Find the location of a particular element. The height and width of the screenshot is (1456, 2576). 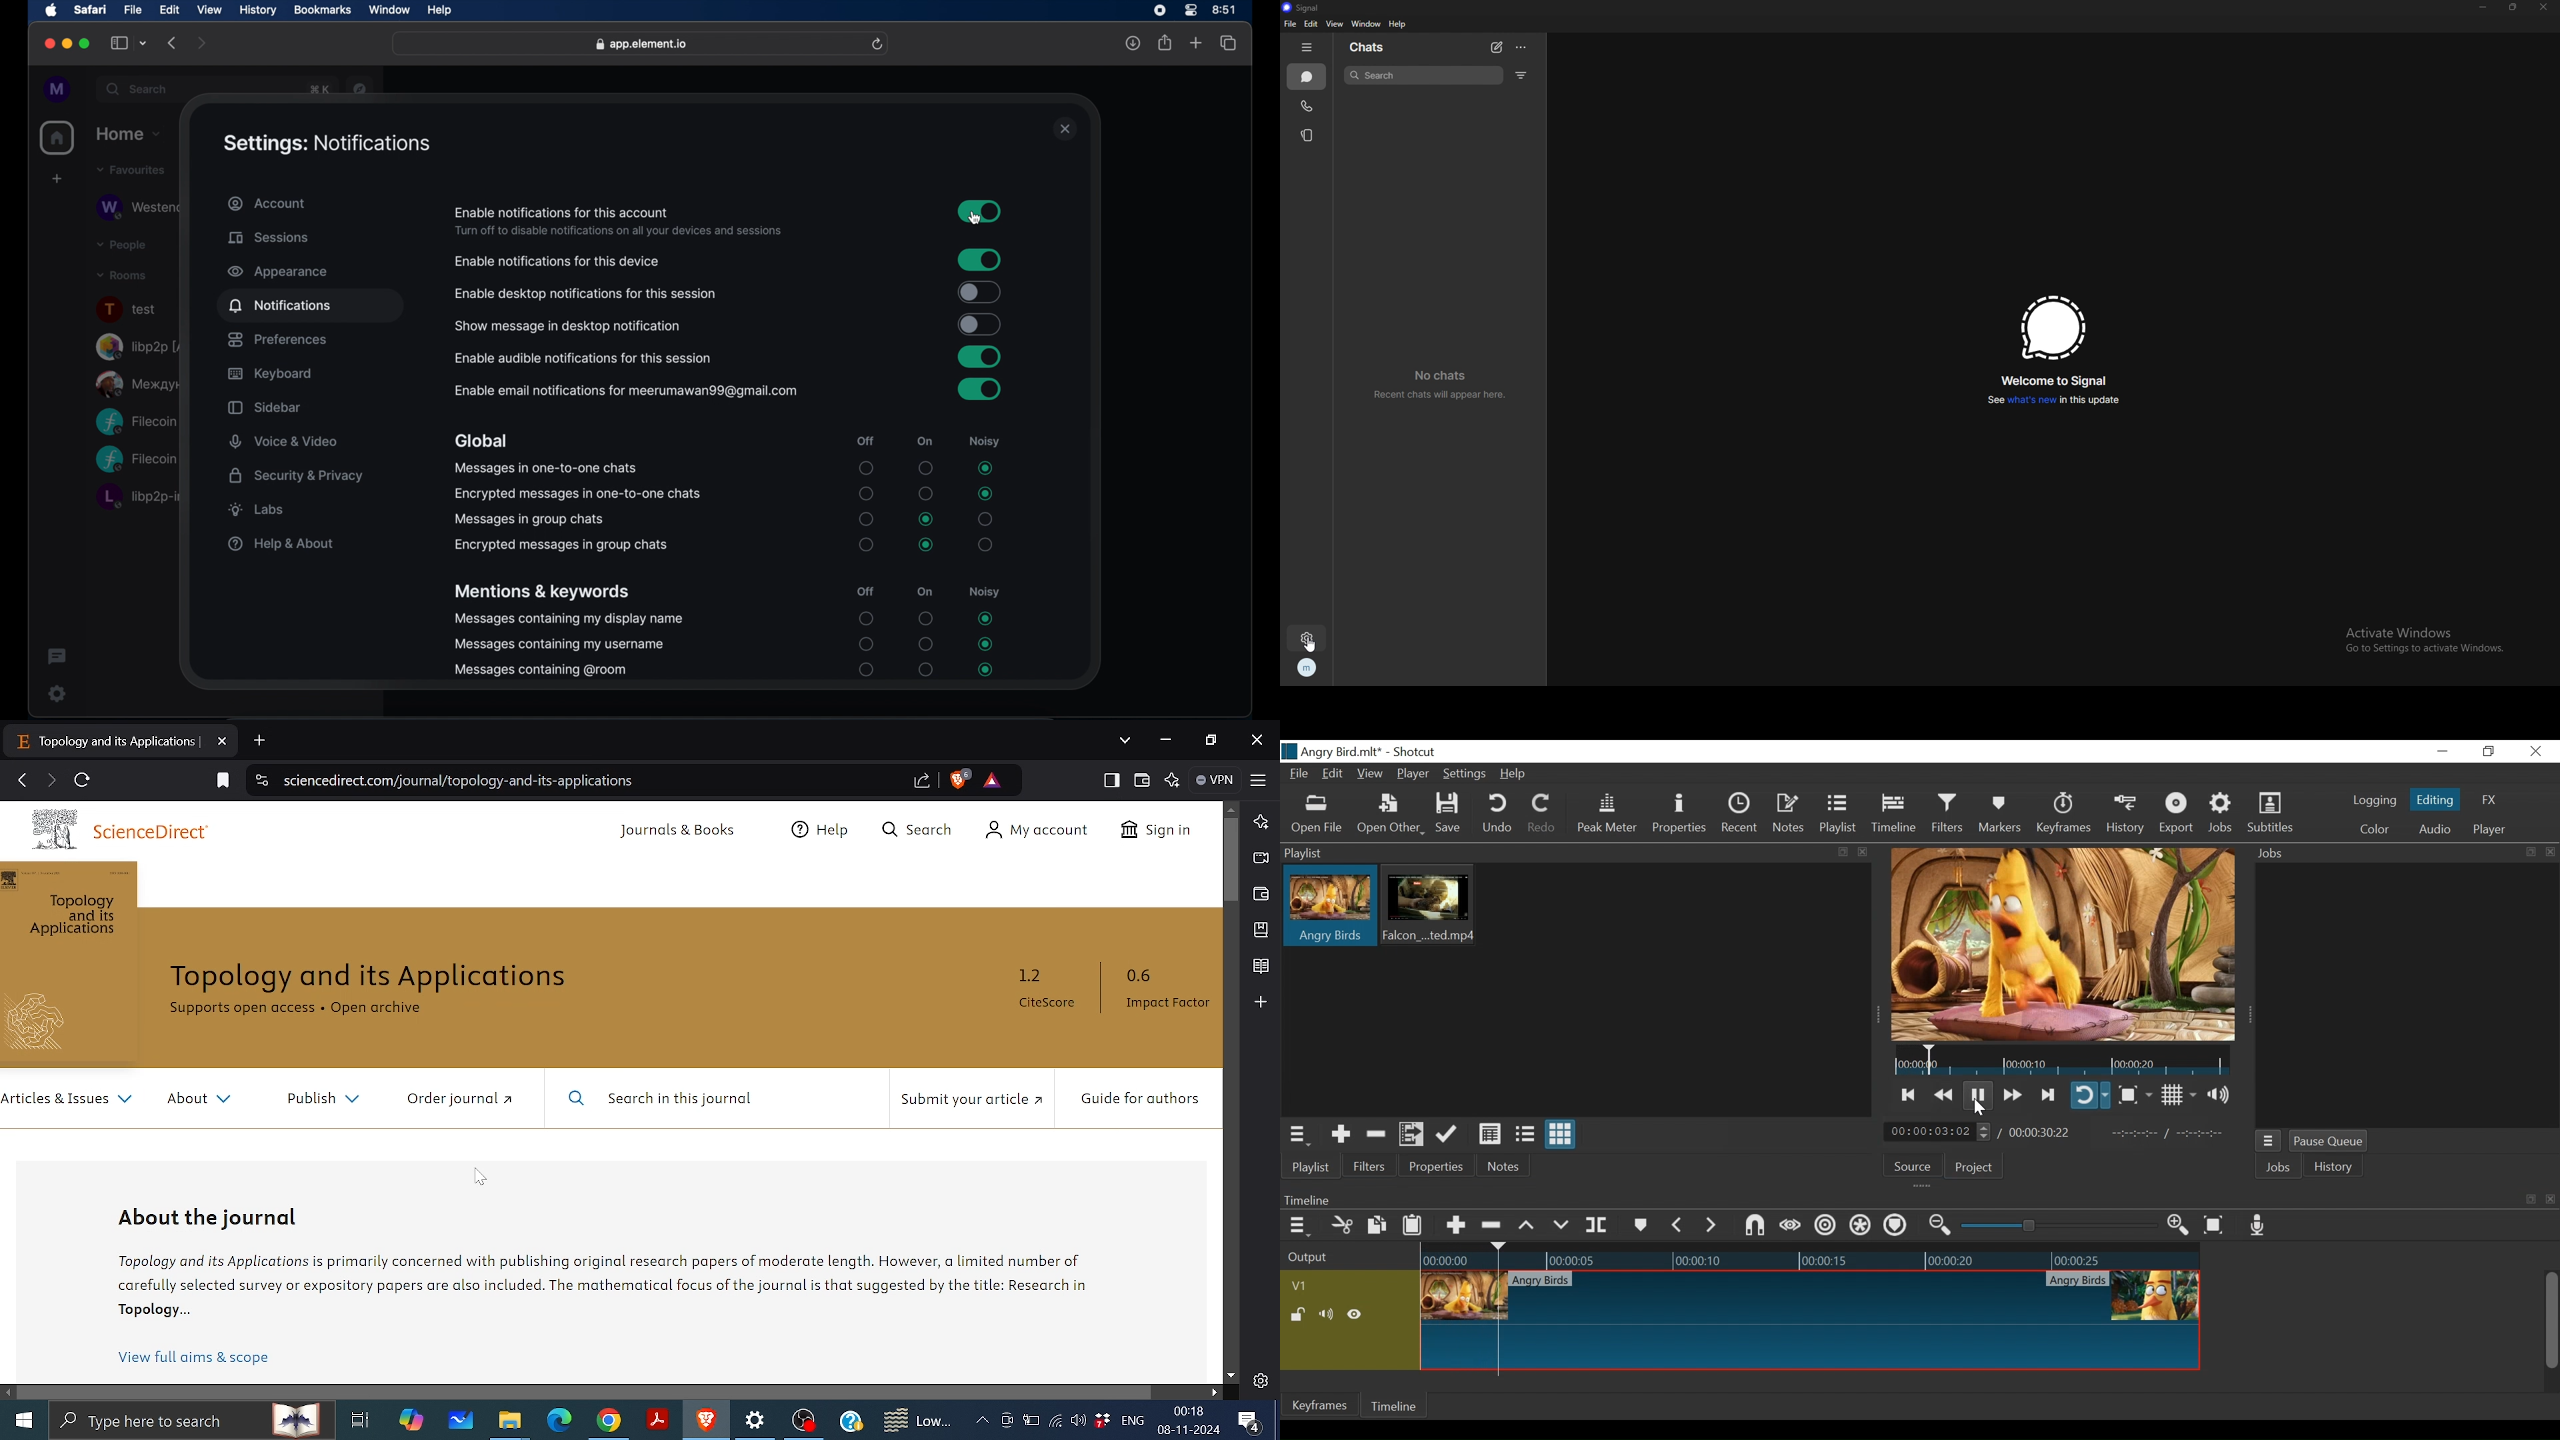

Play backward quickly is located at coordinates (1945, 1093).